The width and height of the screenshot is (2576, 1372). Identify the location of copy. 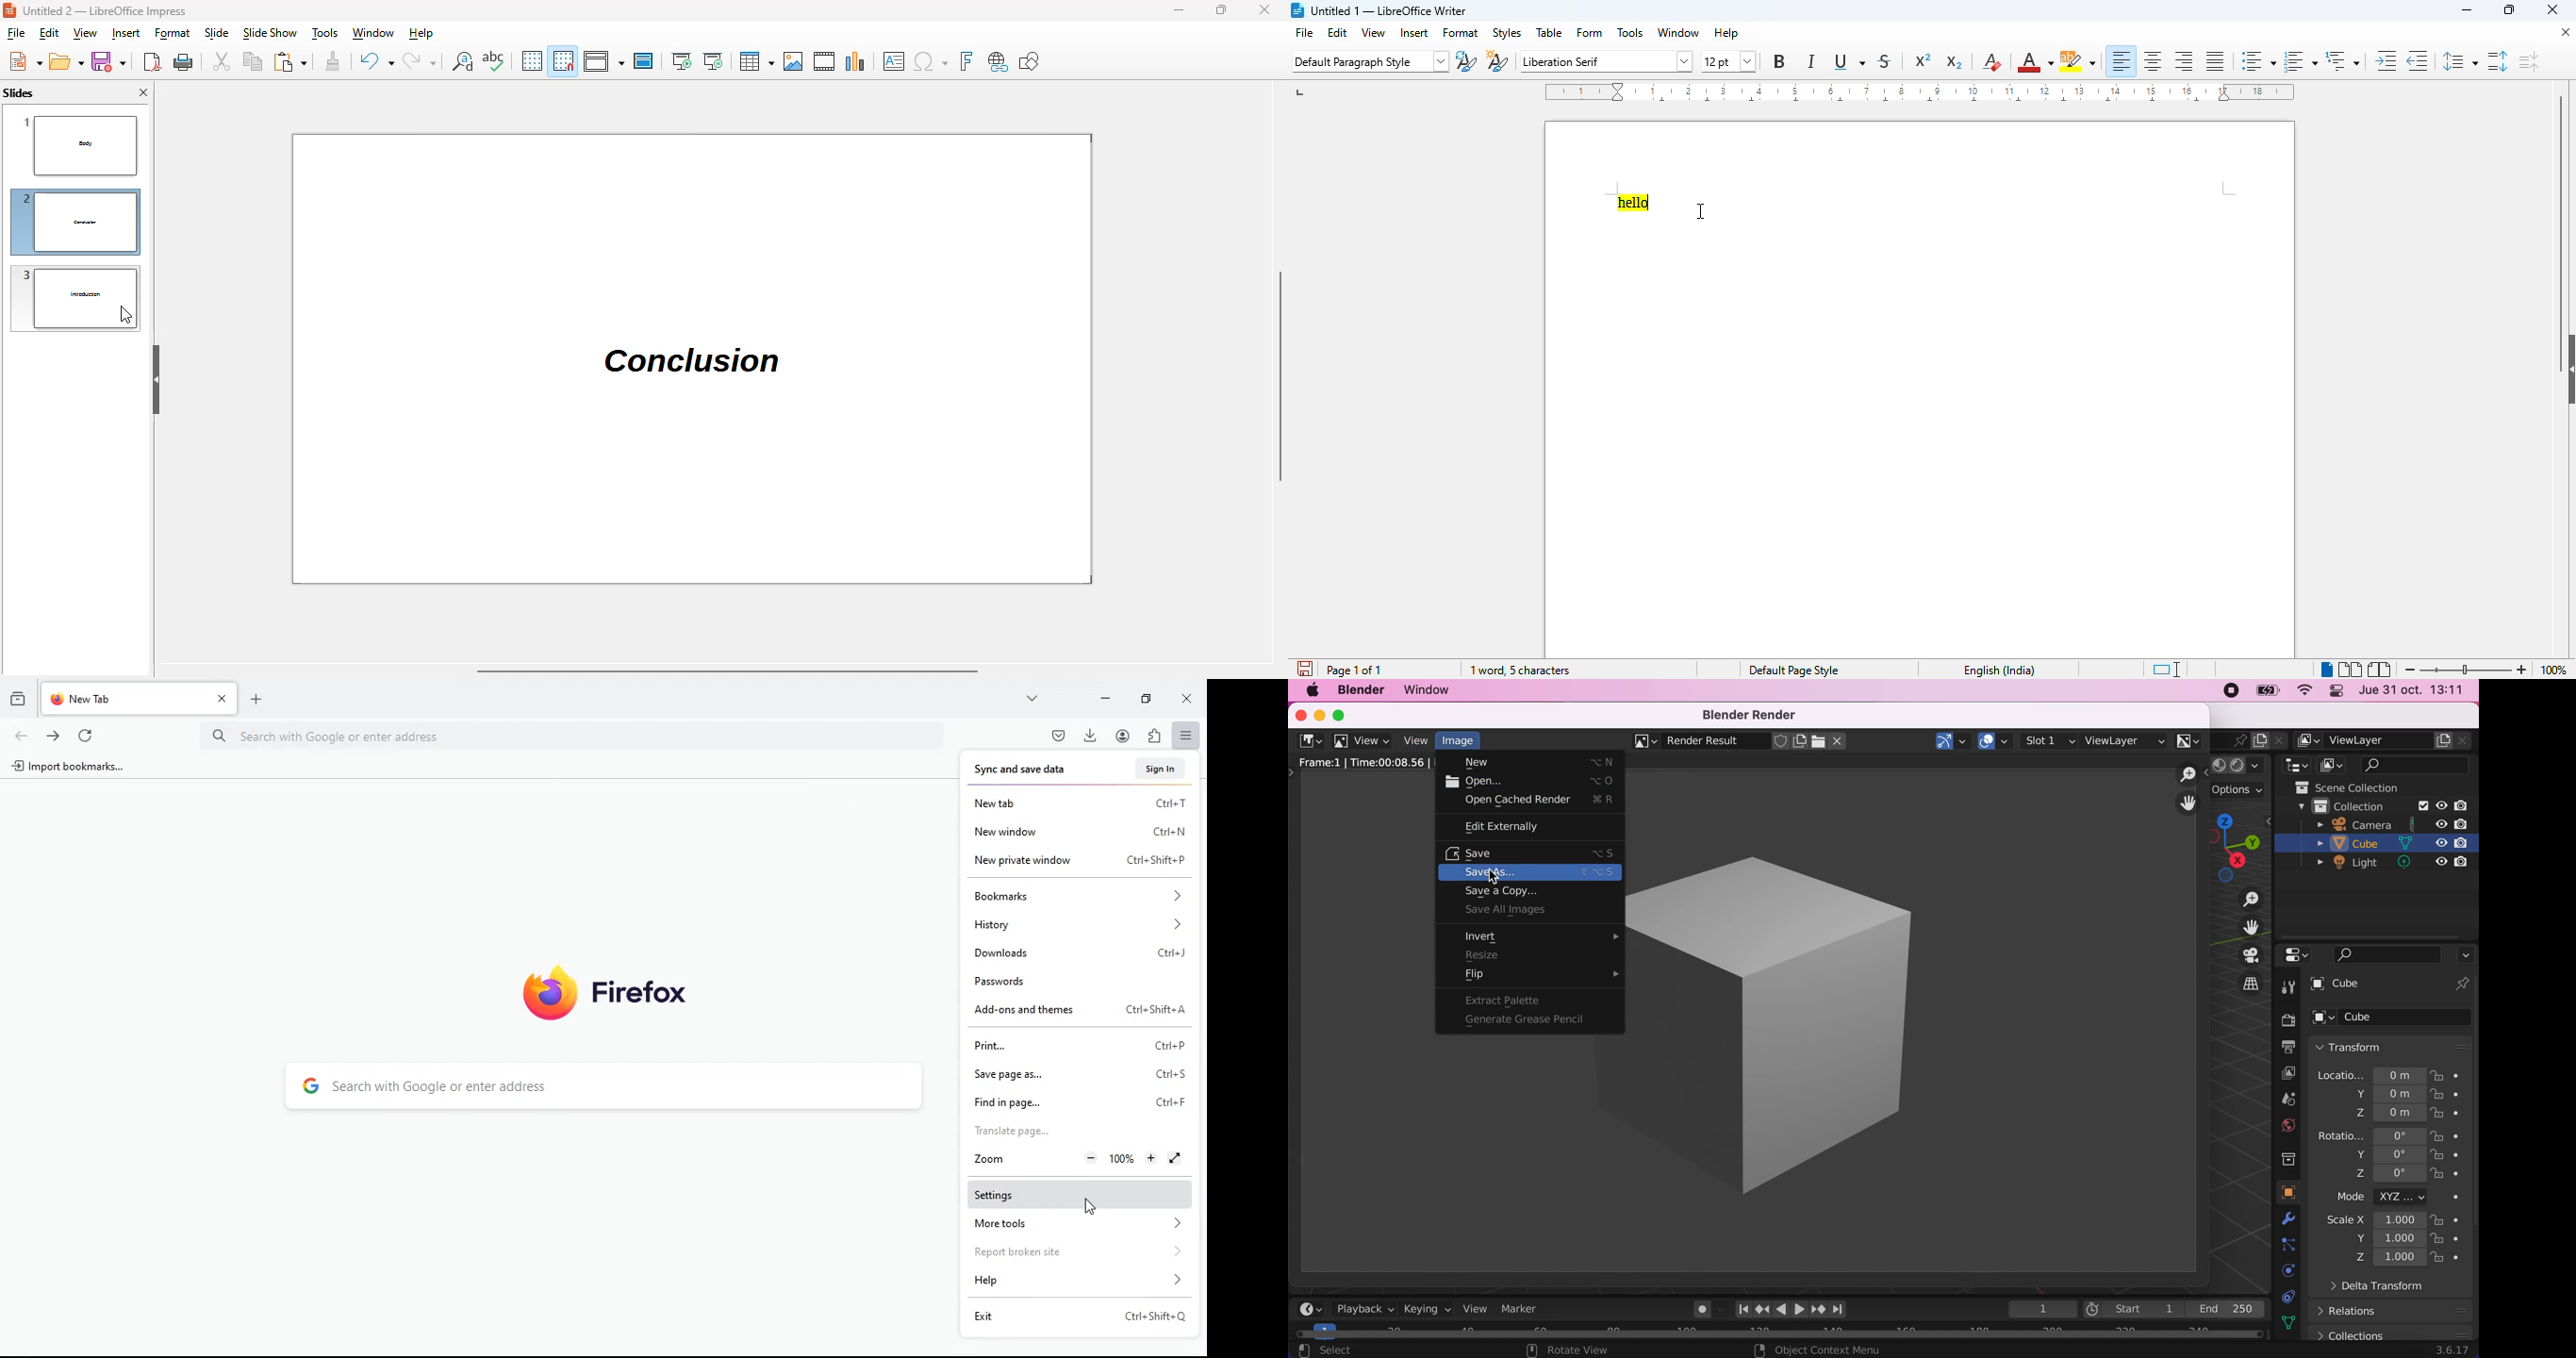
(253, 60).